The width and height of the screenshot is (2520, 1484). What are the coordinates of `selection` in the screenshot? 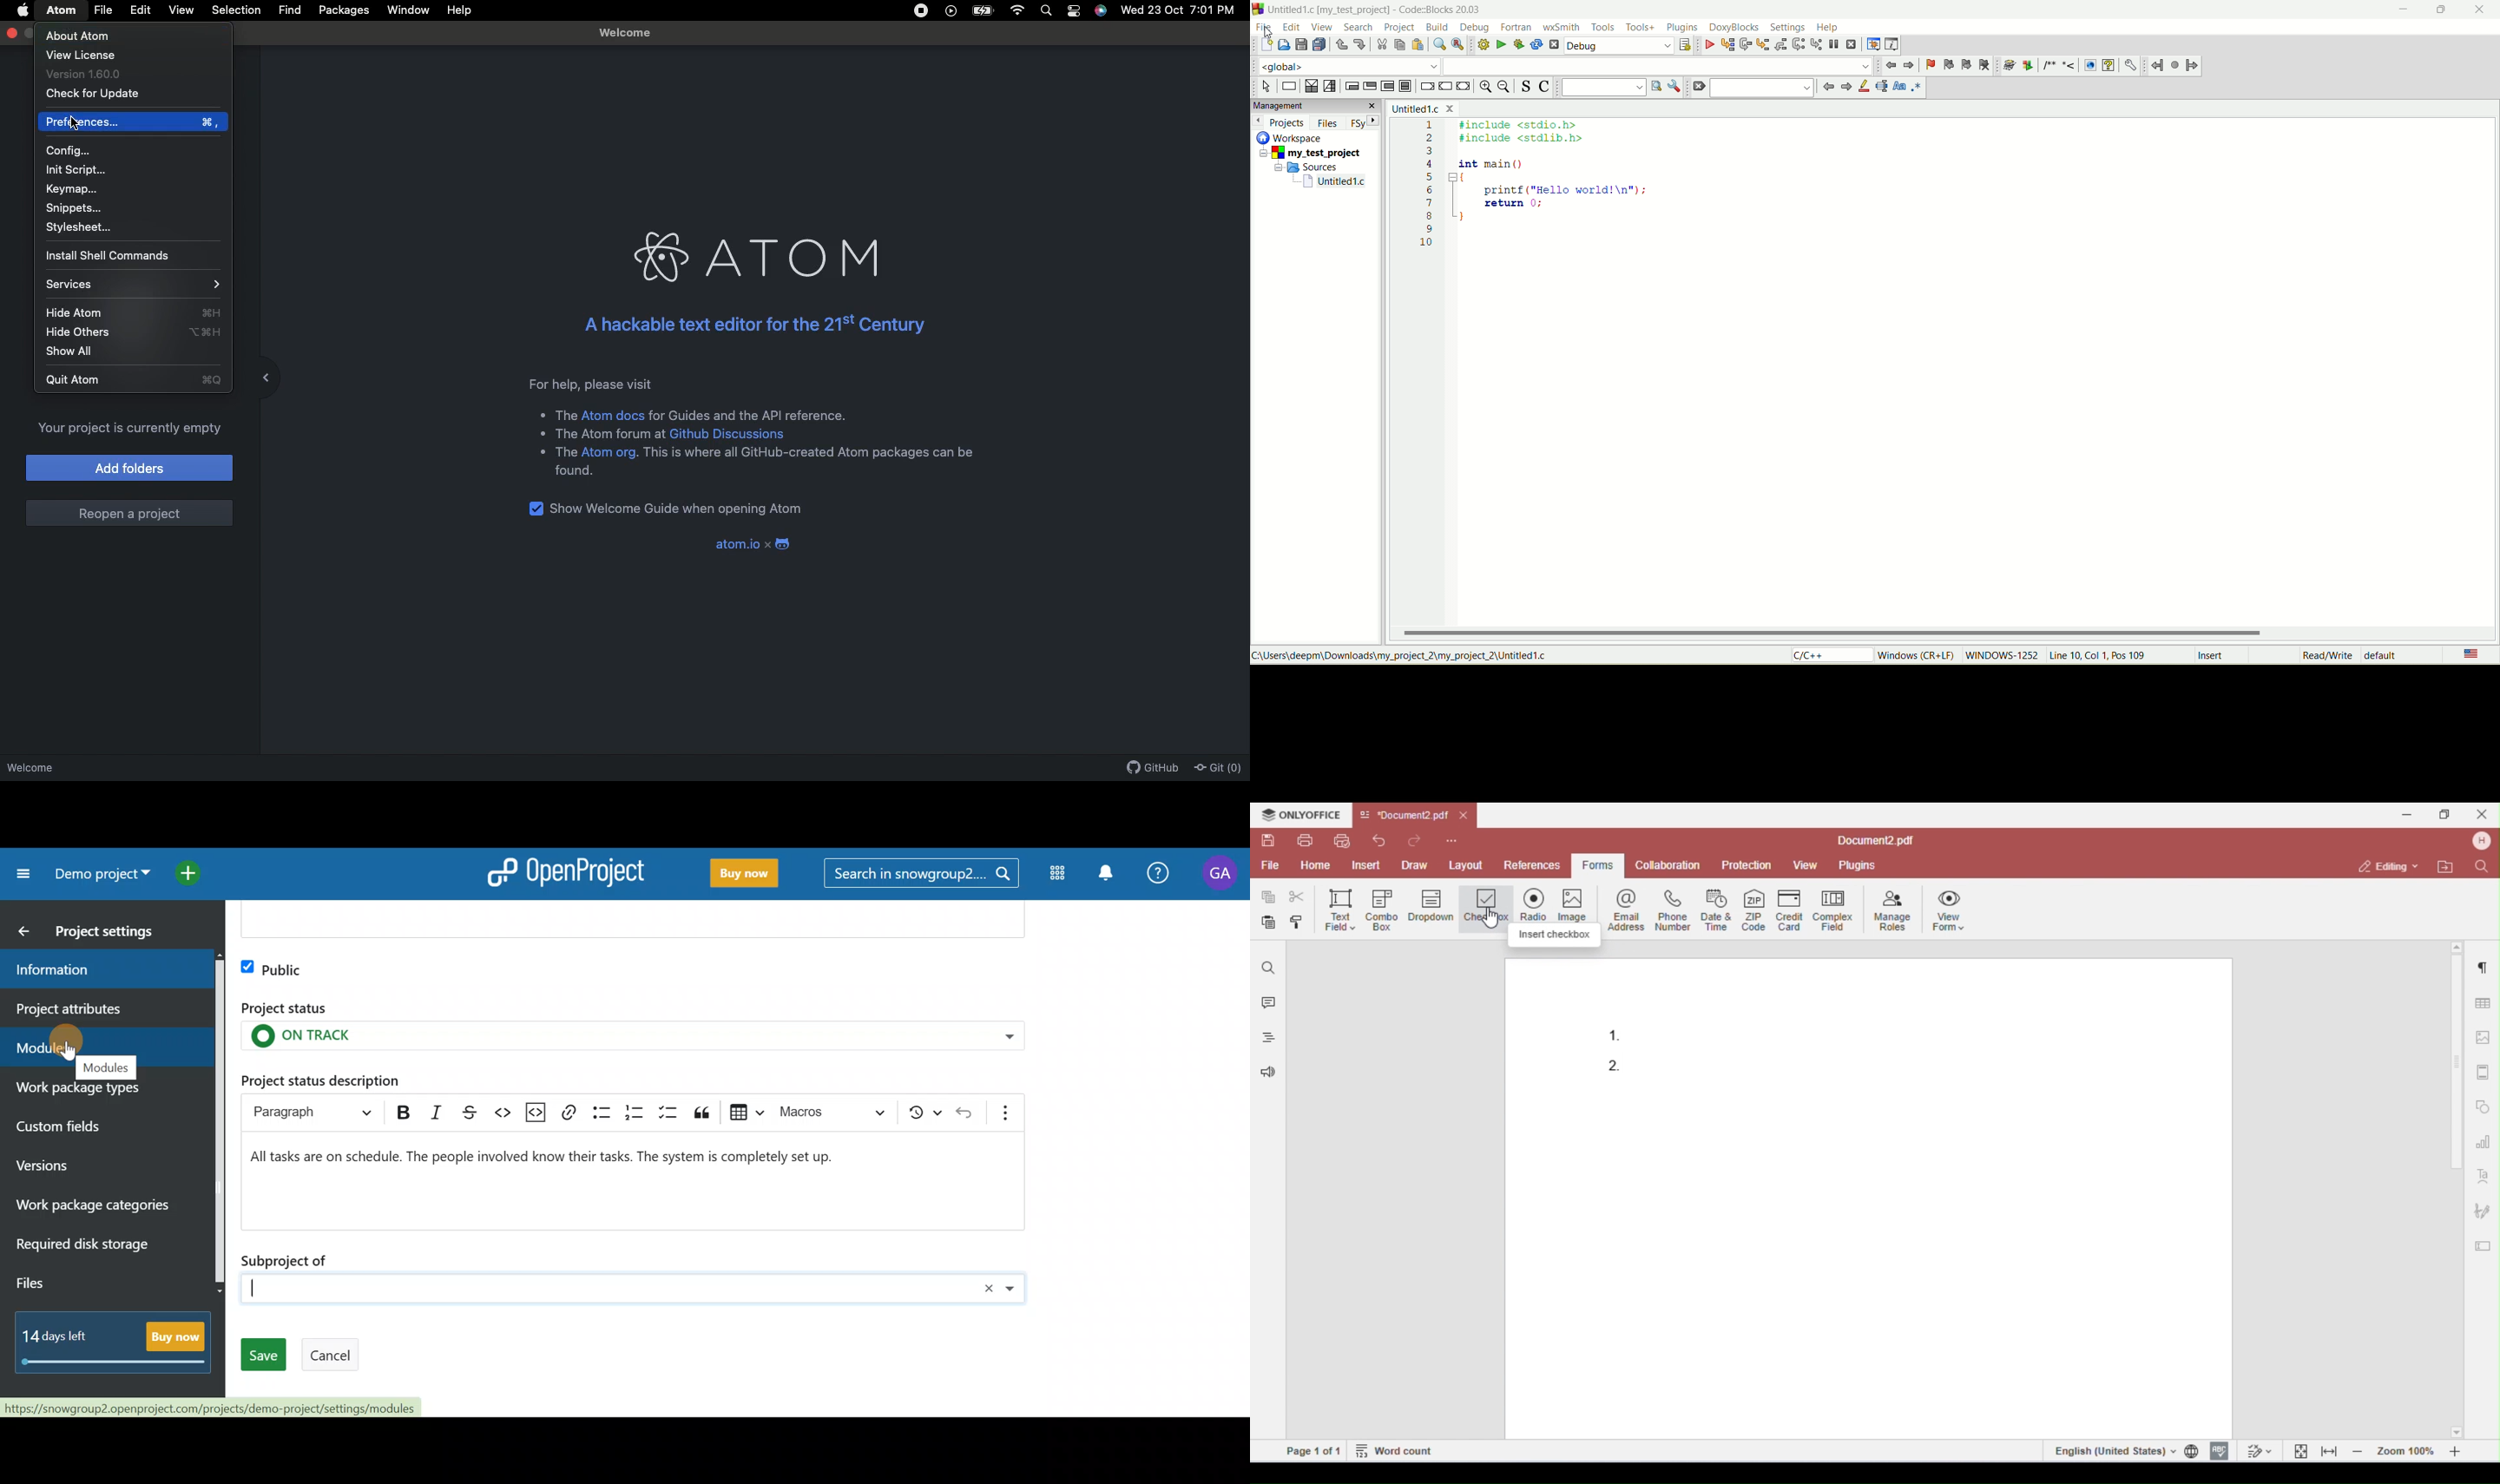 It's located at (1330, 87).